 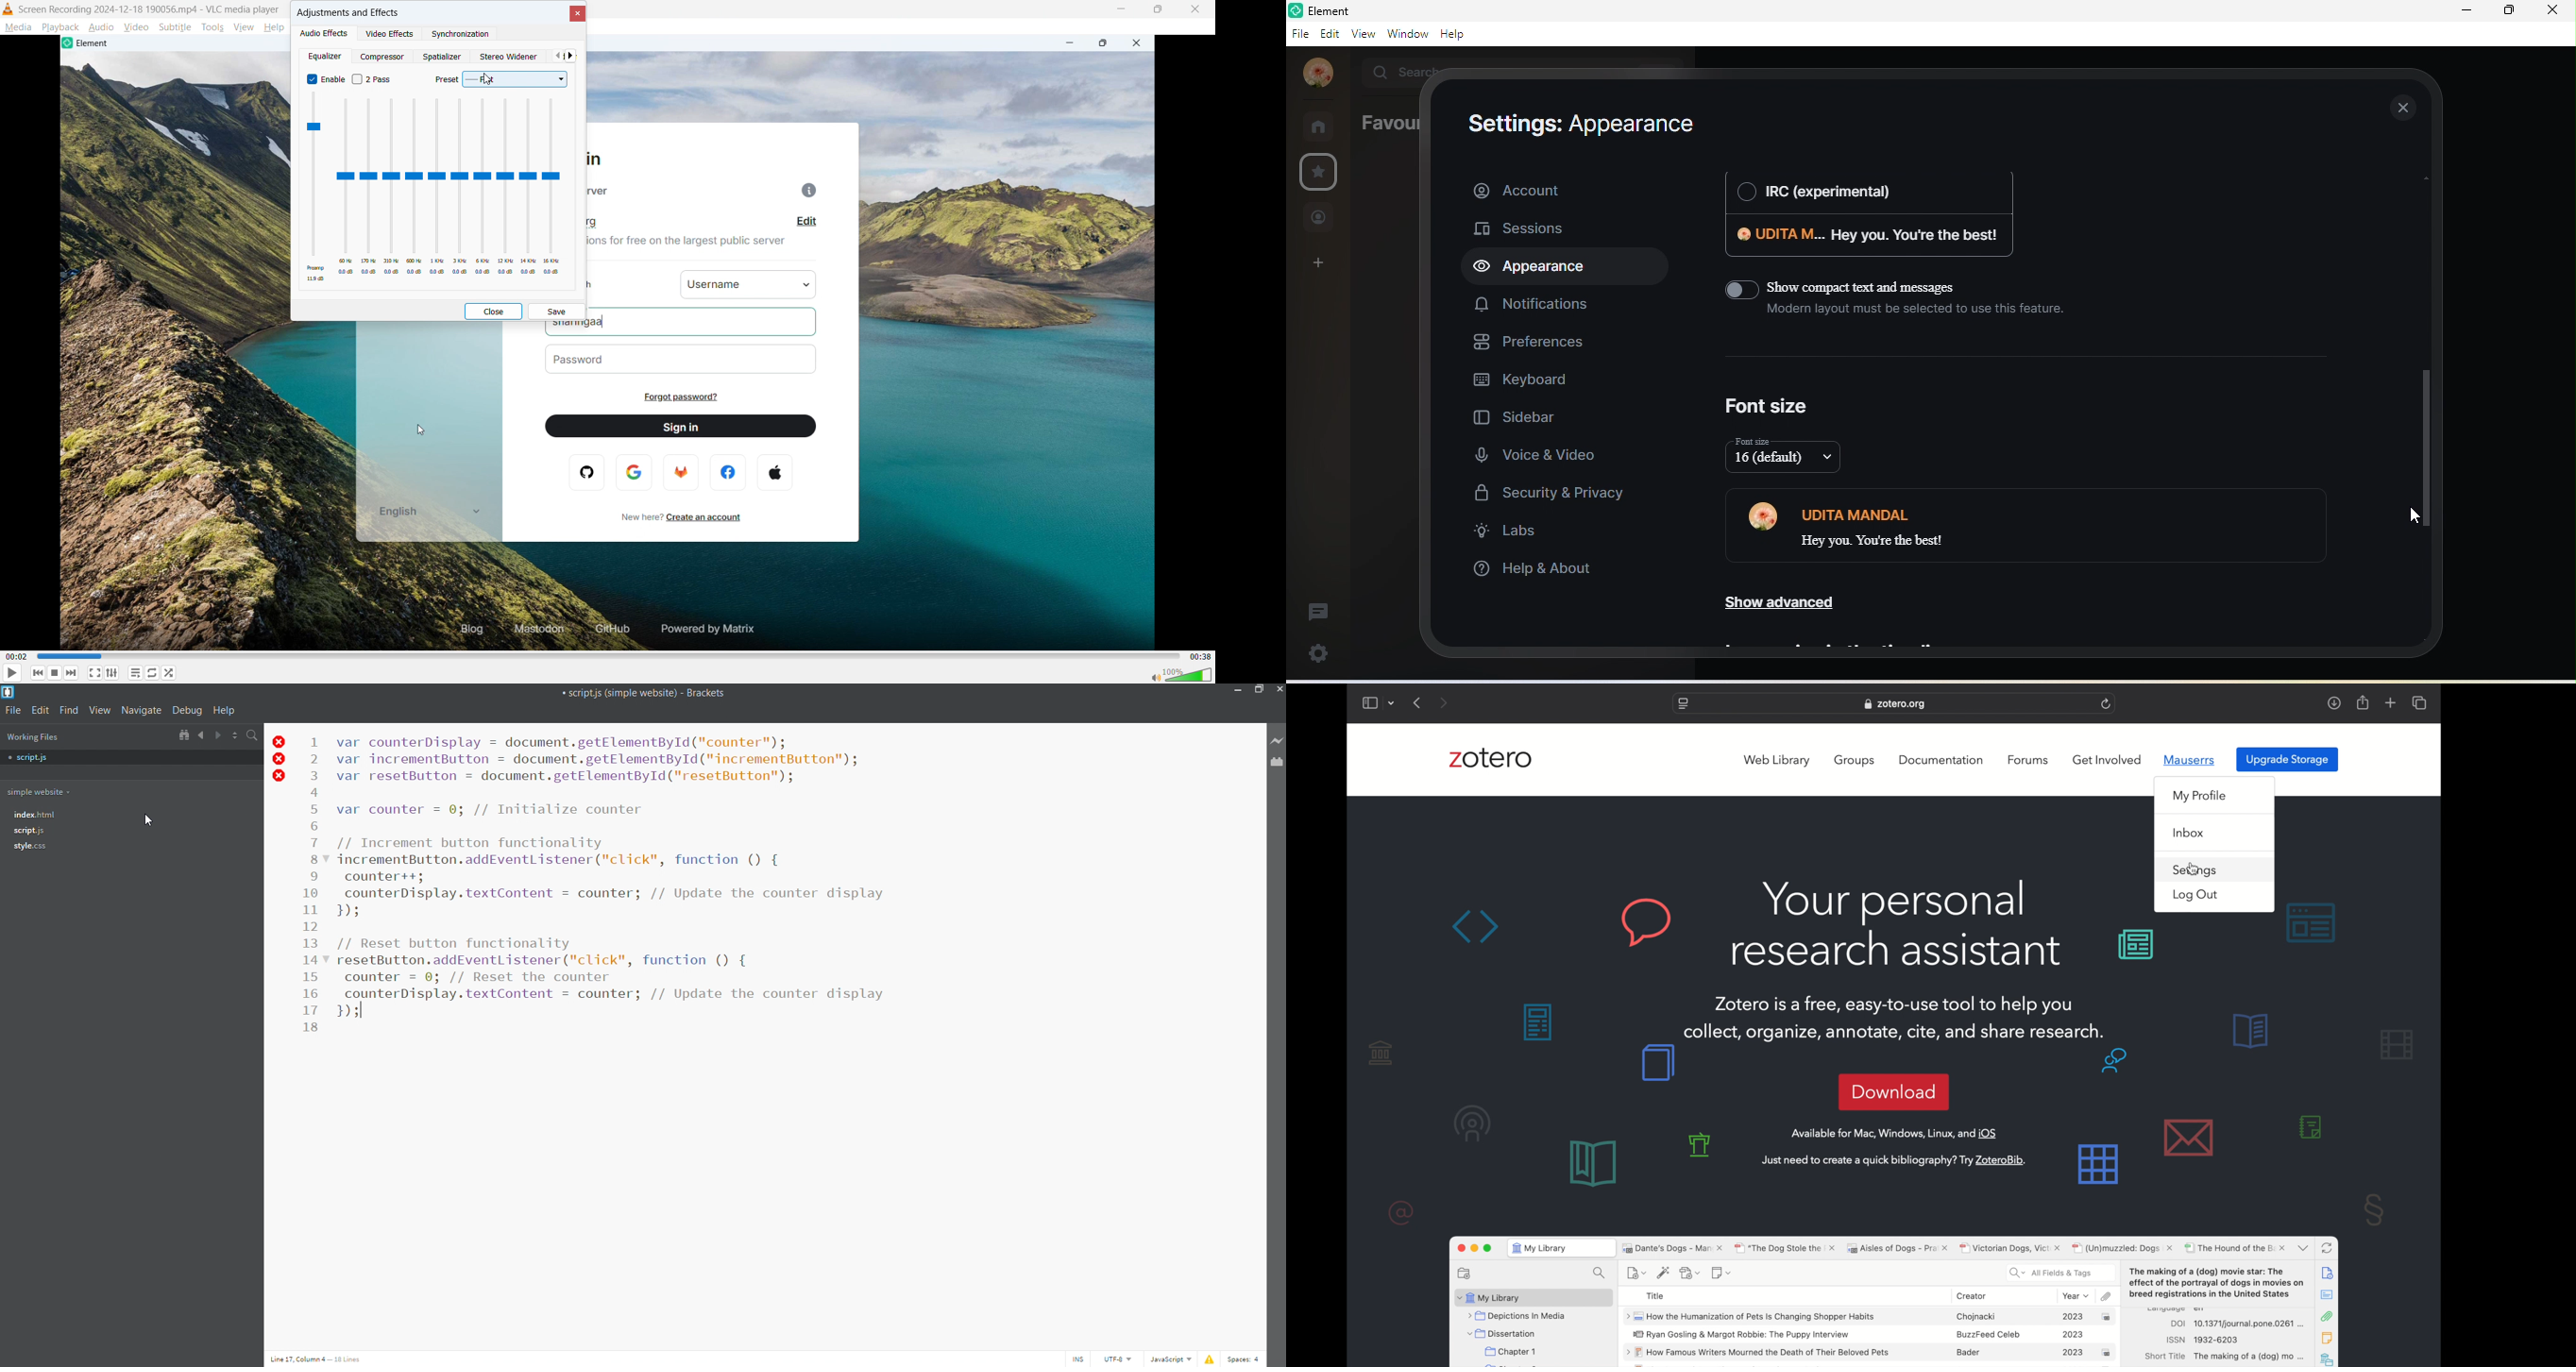 I want to click on debug, so click(x=187, y=710).